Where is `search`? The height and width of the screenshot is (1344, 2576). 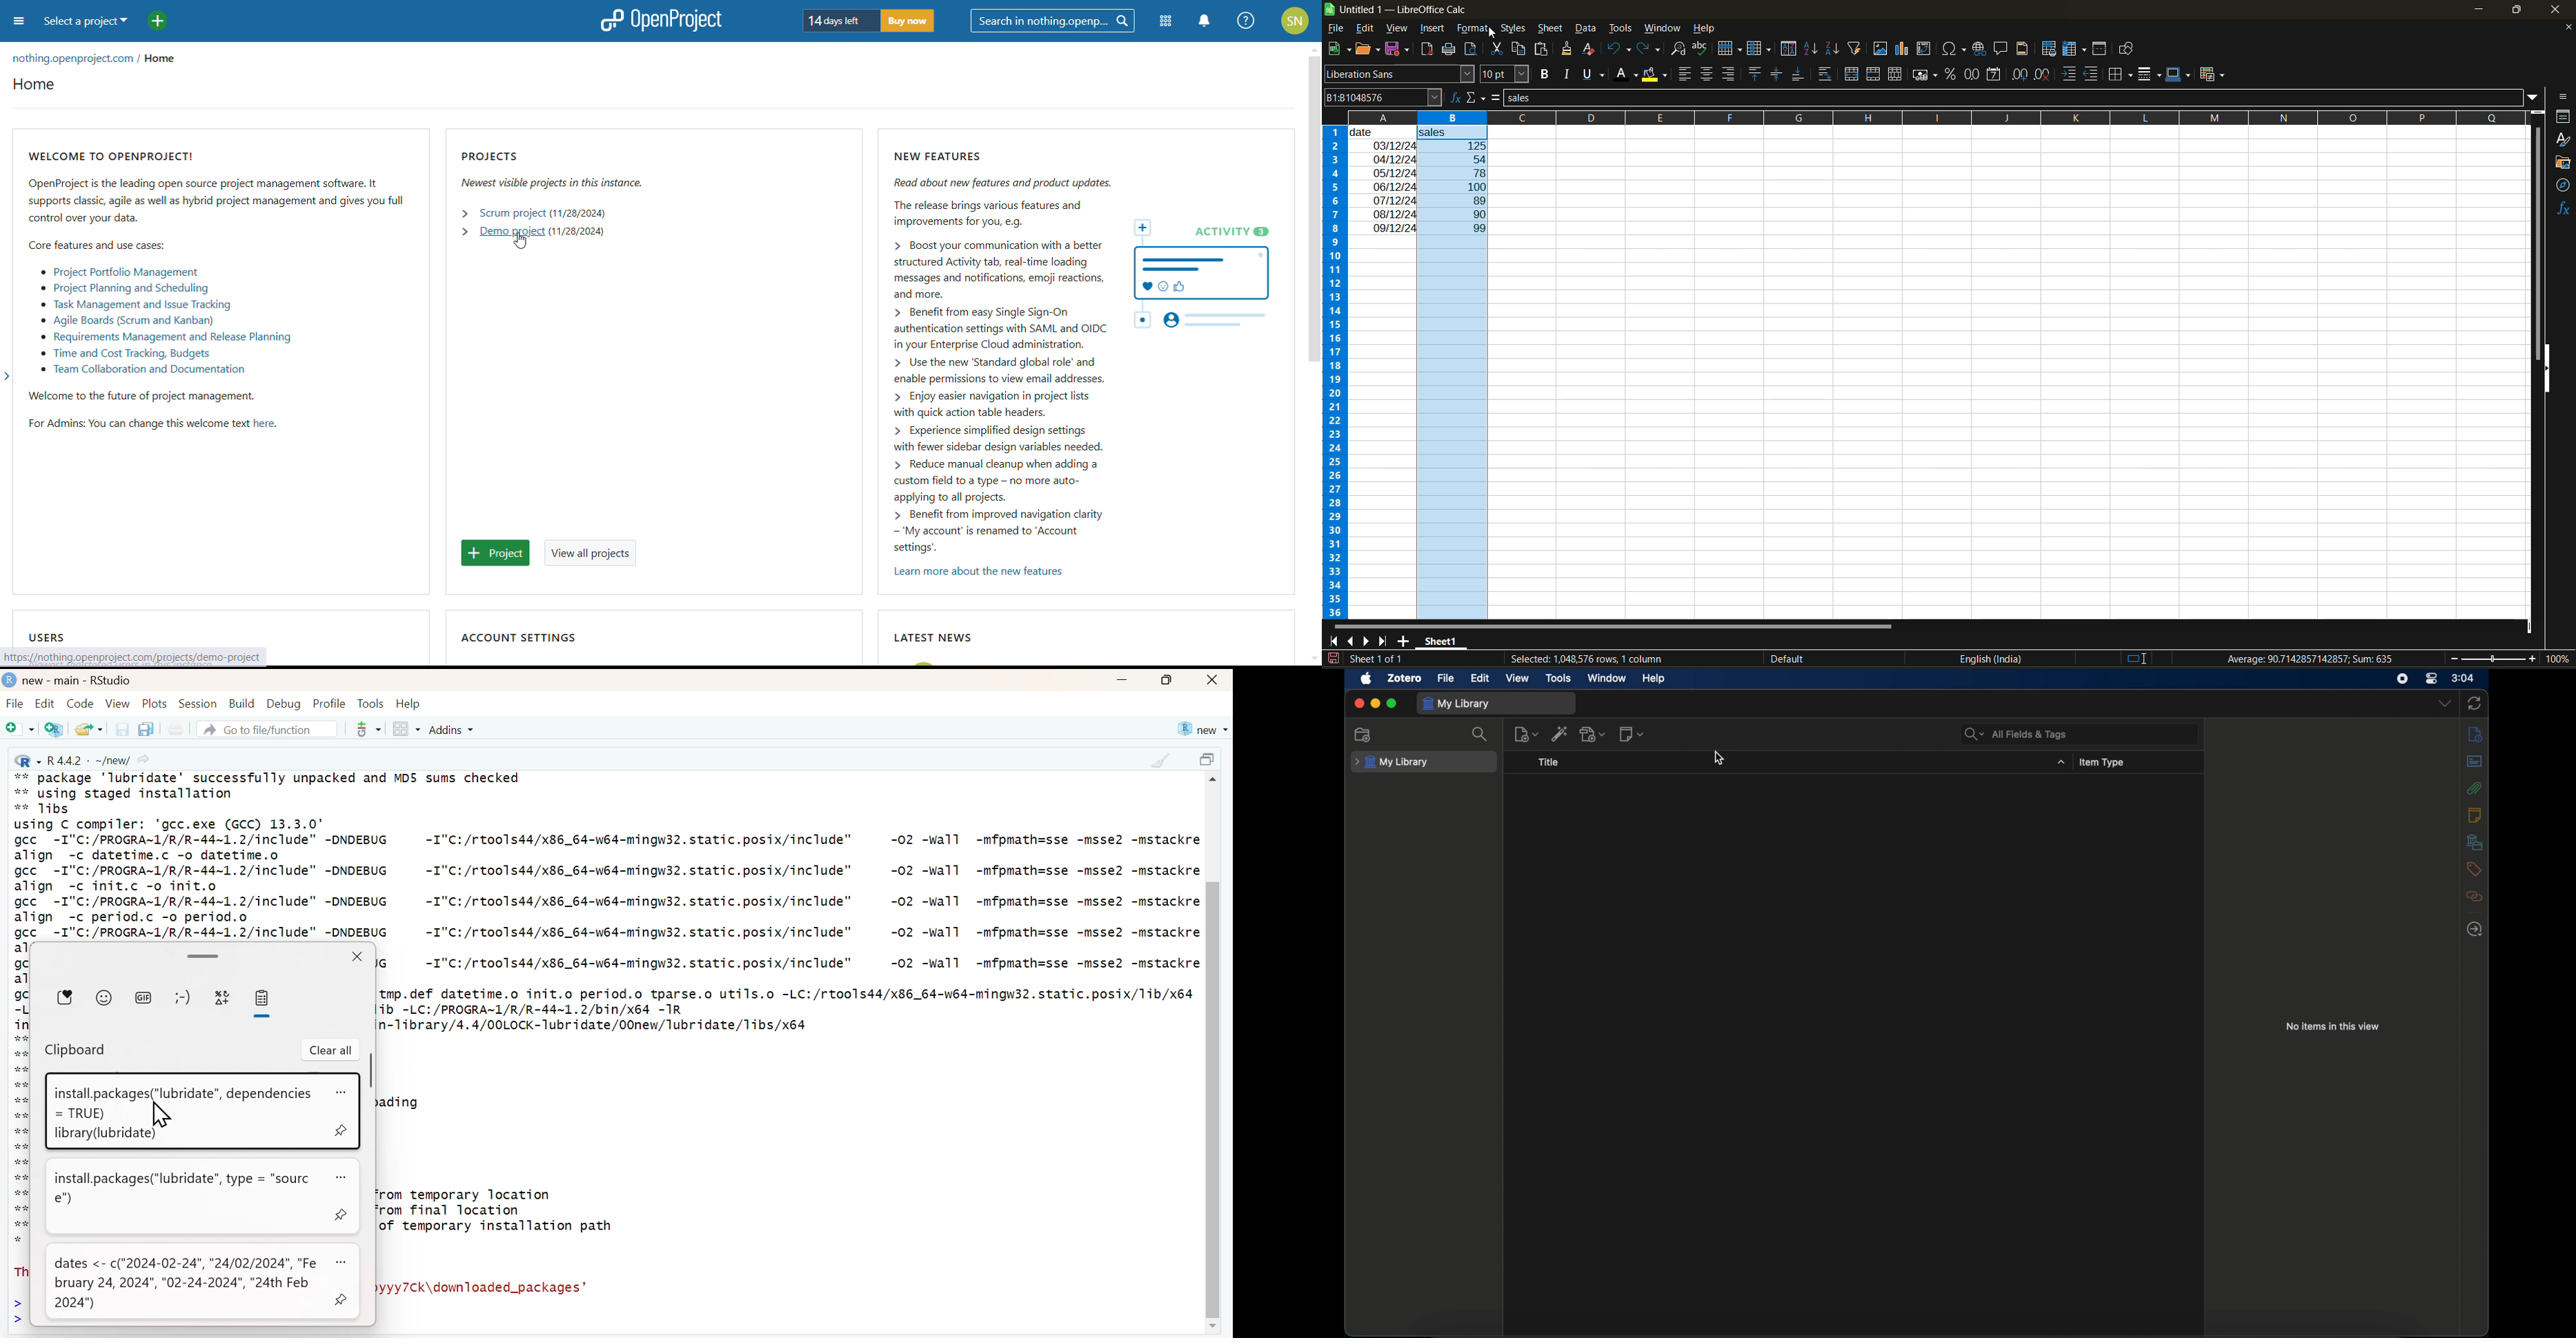 search is located at coordinates (1482, 734).